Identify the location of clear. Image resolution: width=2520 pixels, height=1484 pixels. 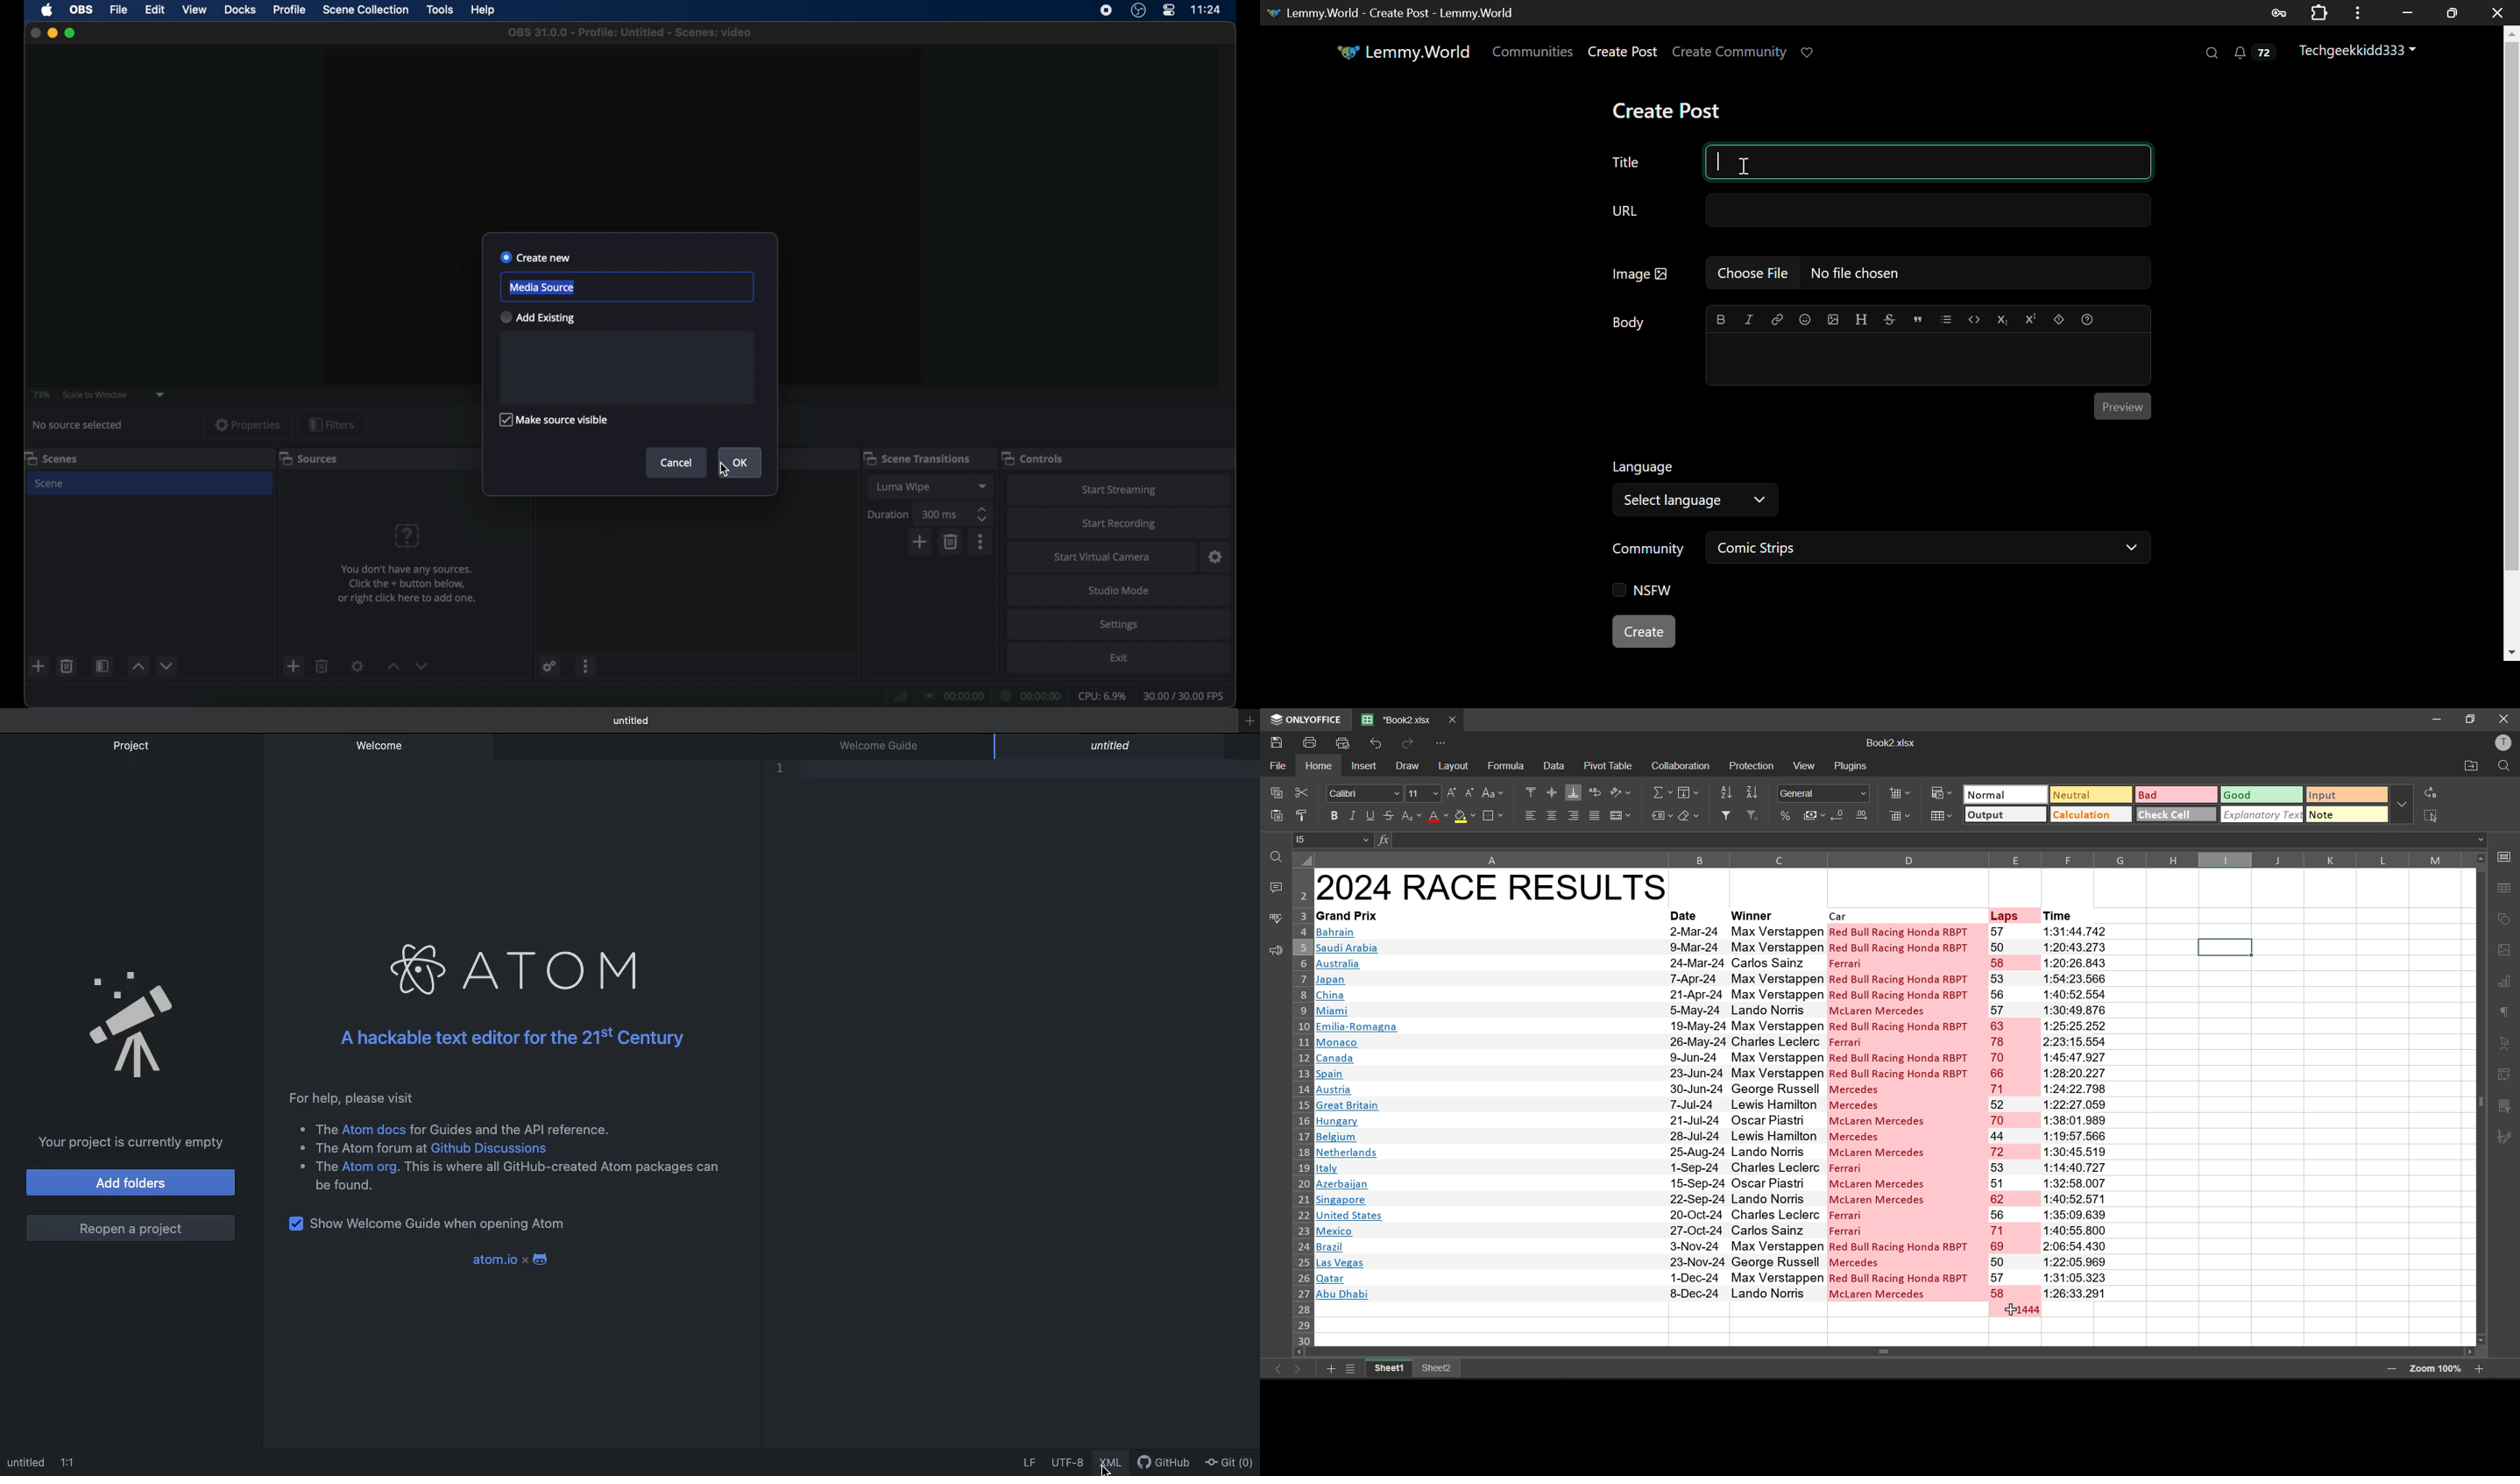
(1688, 815).